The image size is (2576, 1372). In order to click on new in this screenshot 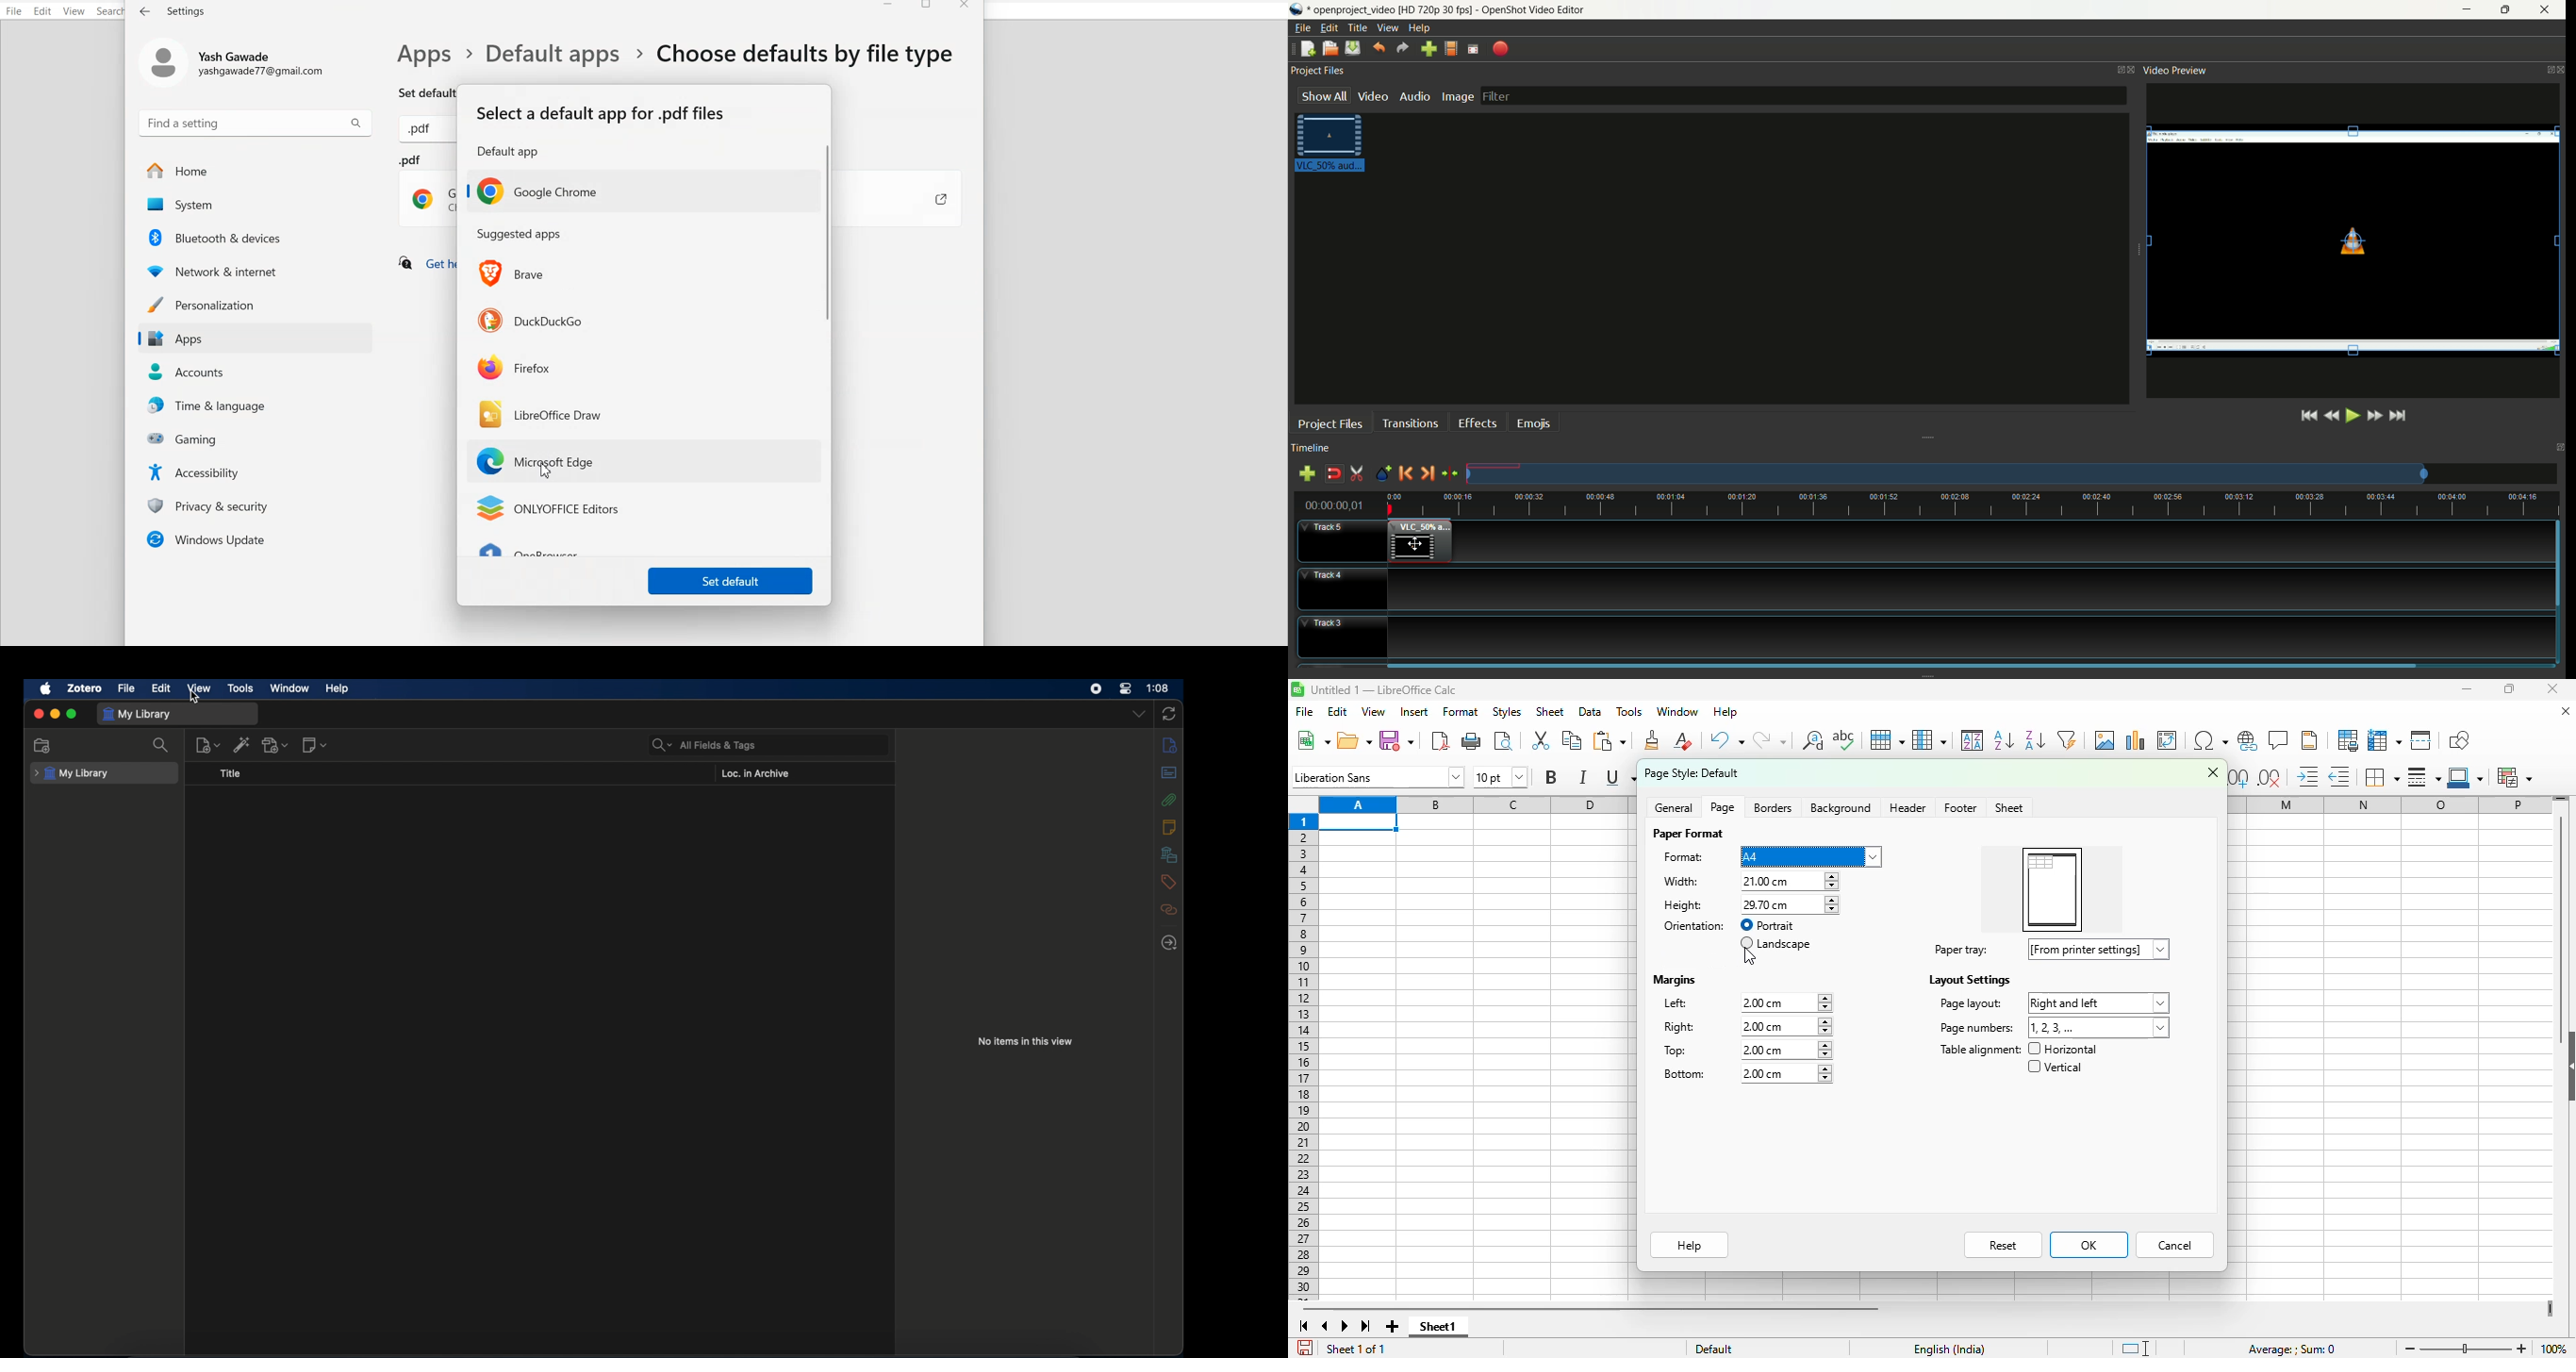, I will do `click(1313, 740)`.